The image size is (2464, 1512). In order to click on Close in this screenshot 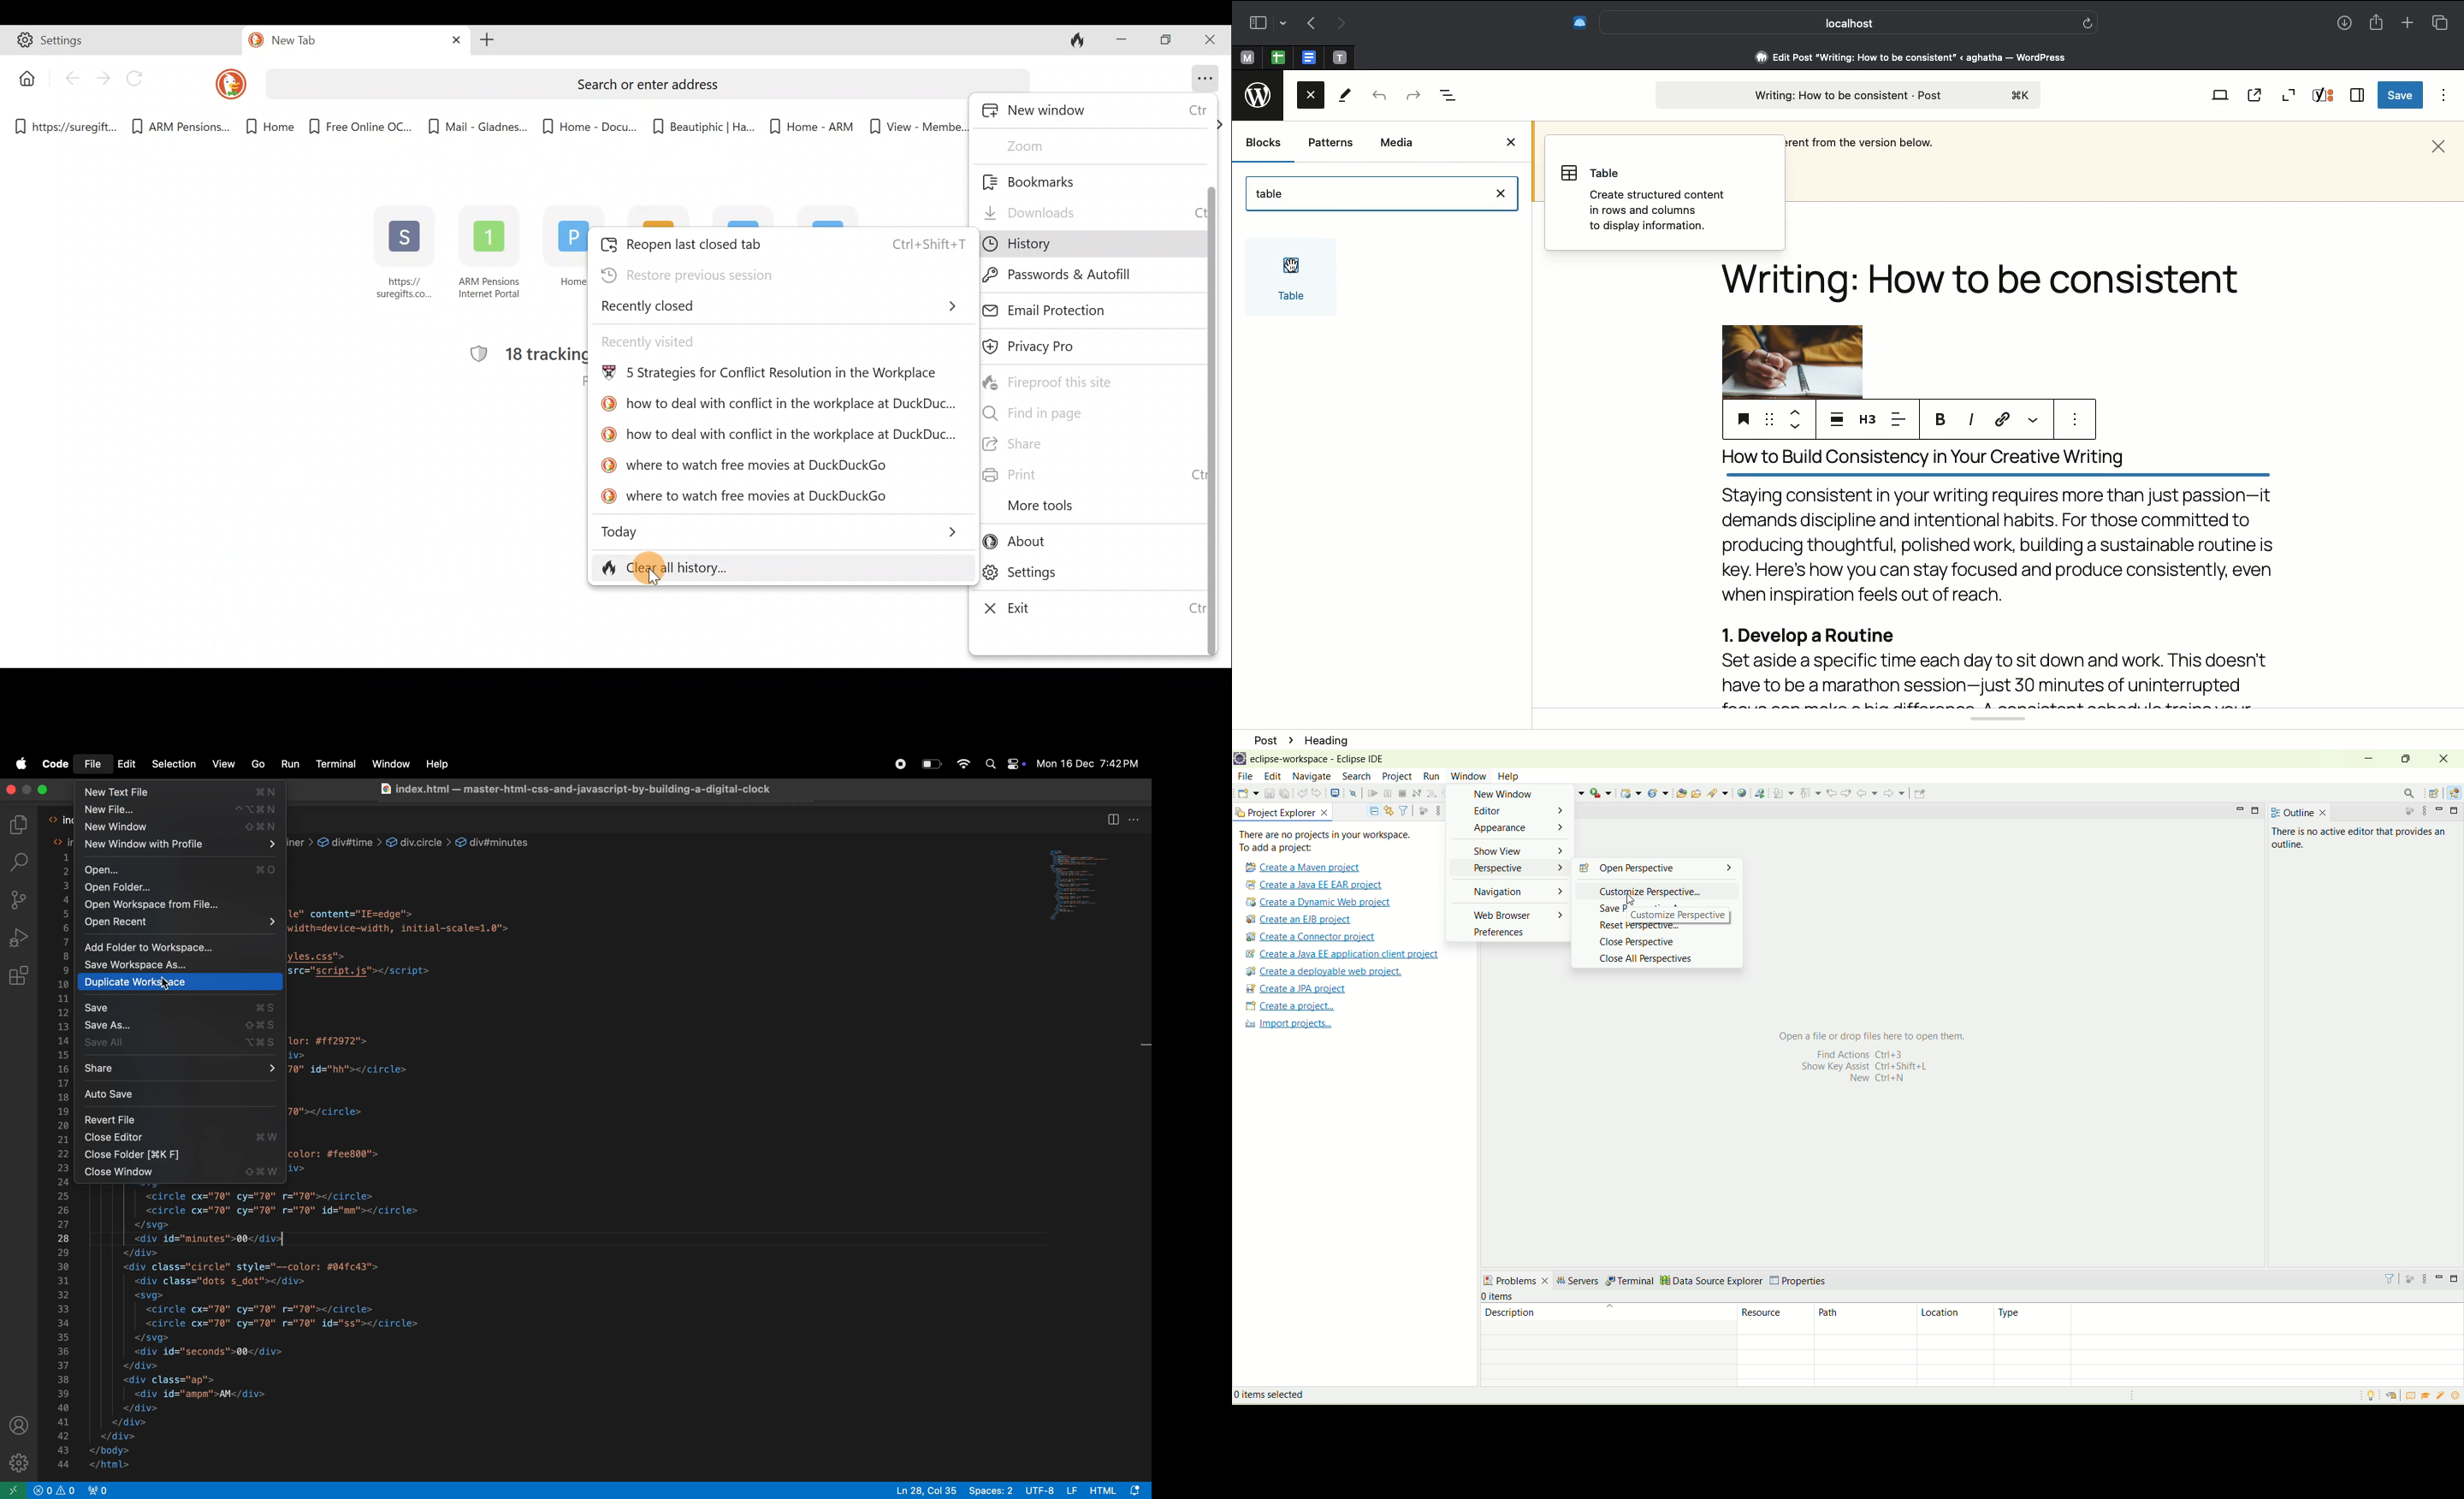, I will do `click(1213, 39)`.